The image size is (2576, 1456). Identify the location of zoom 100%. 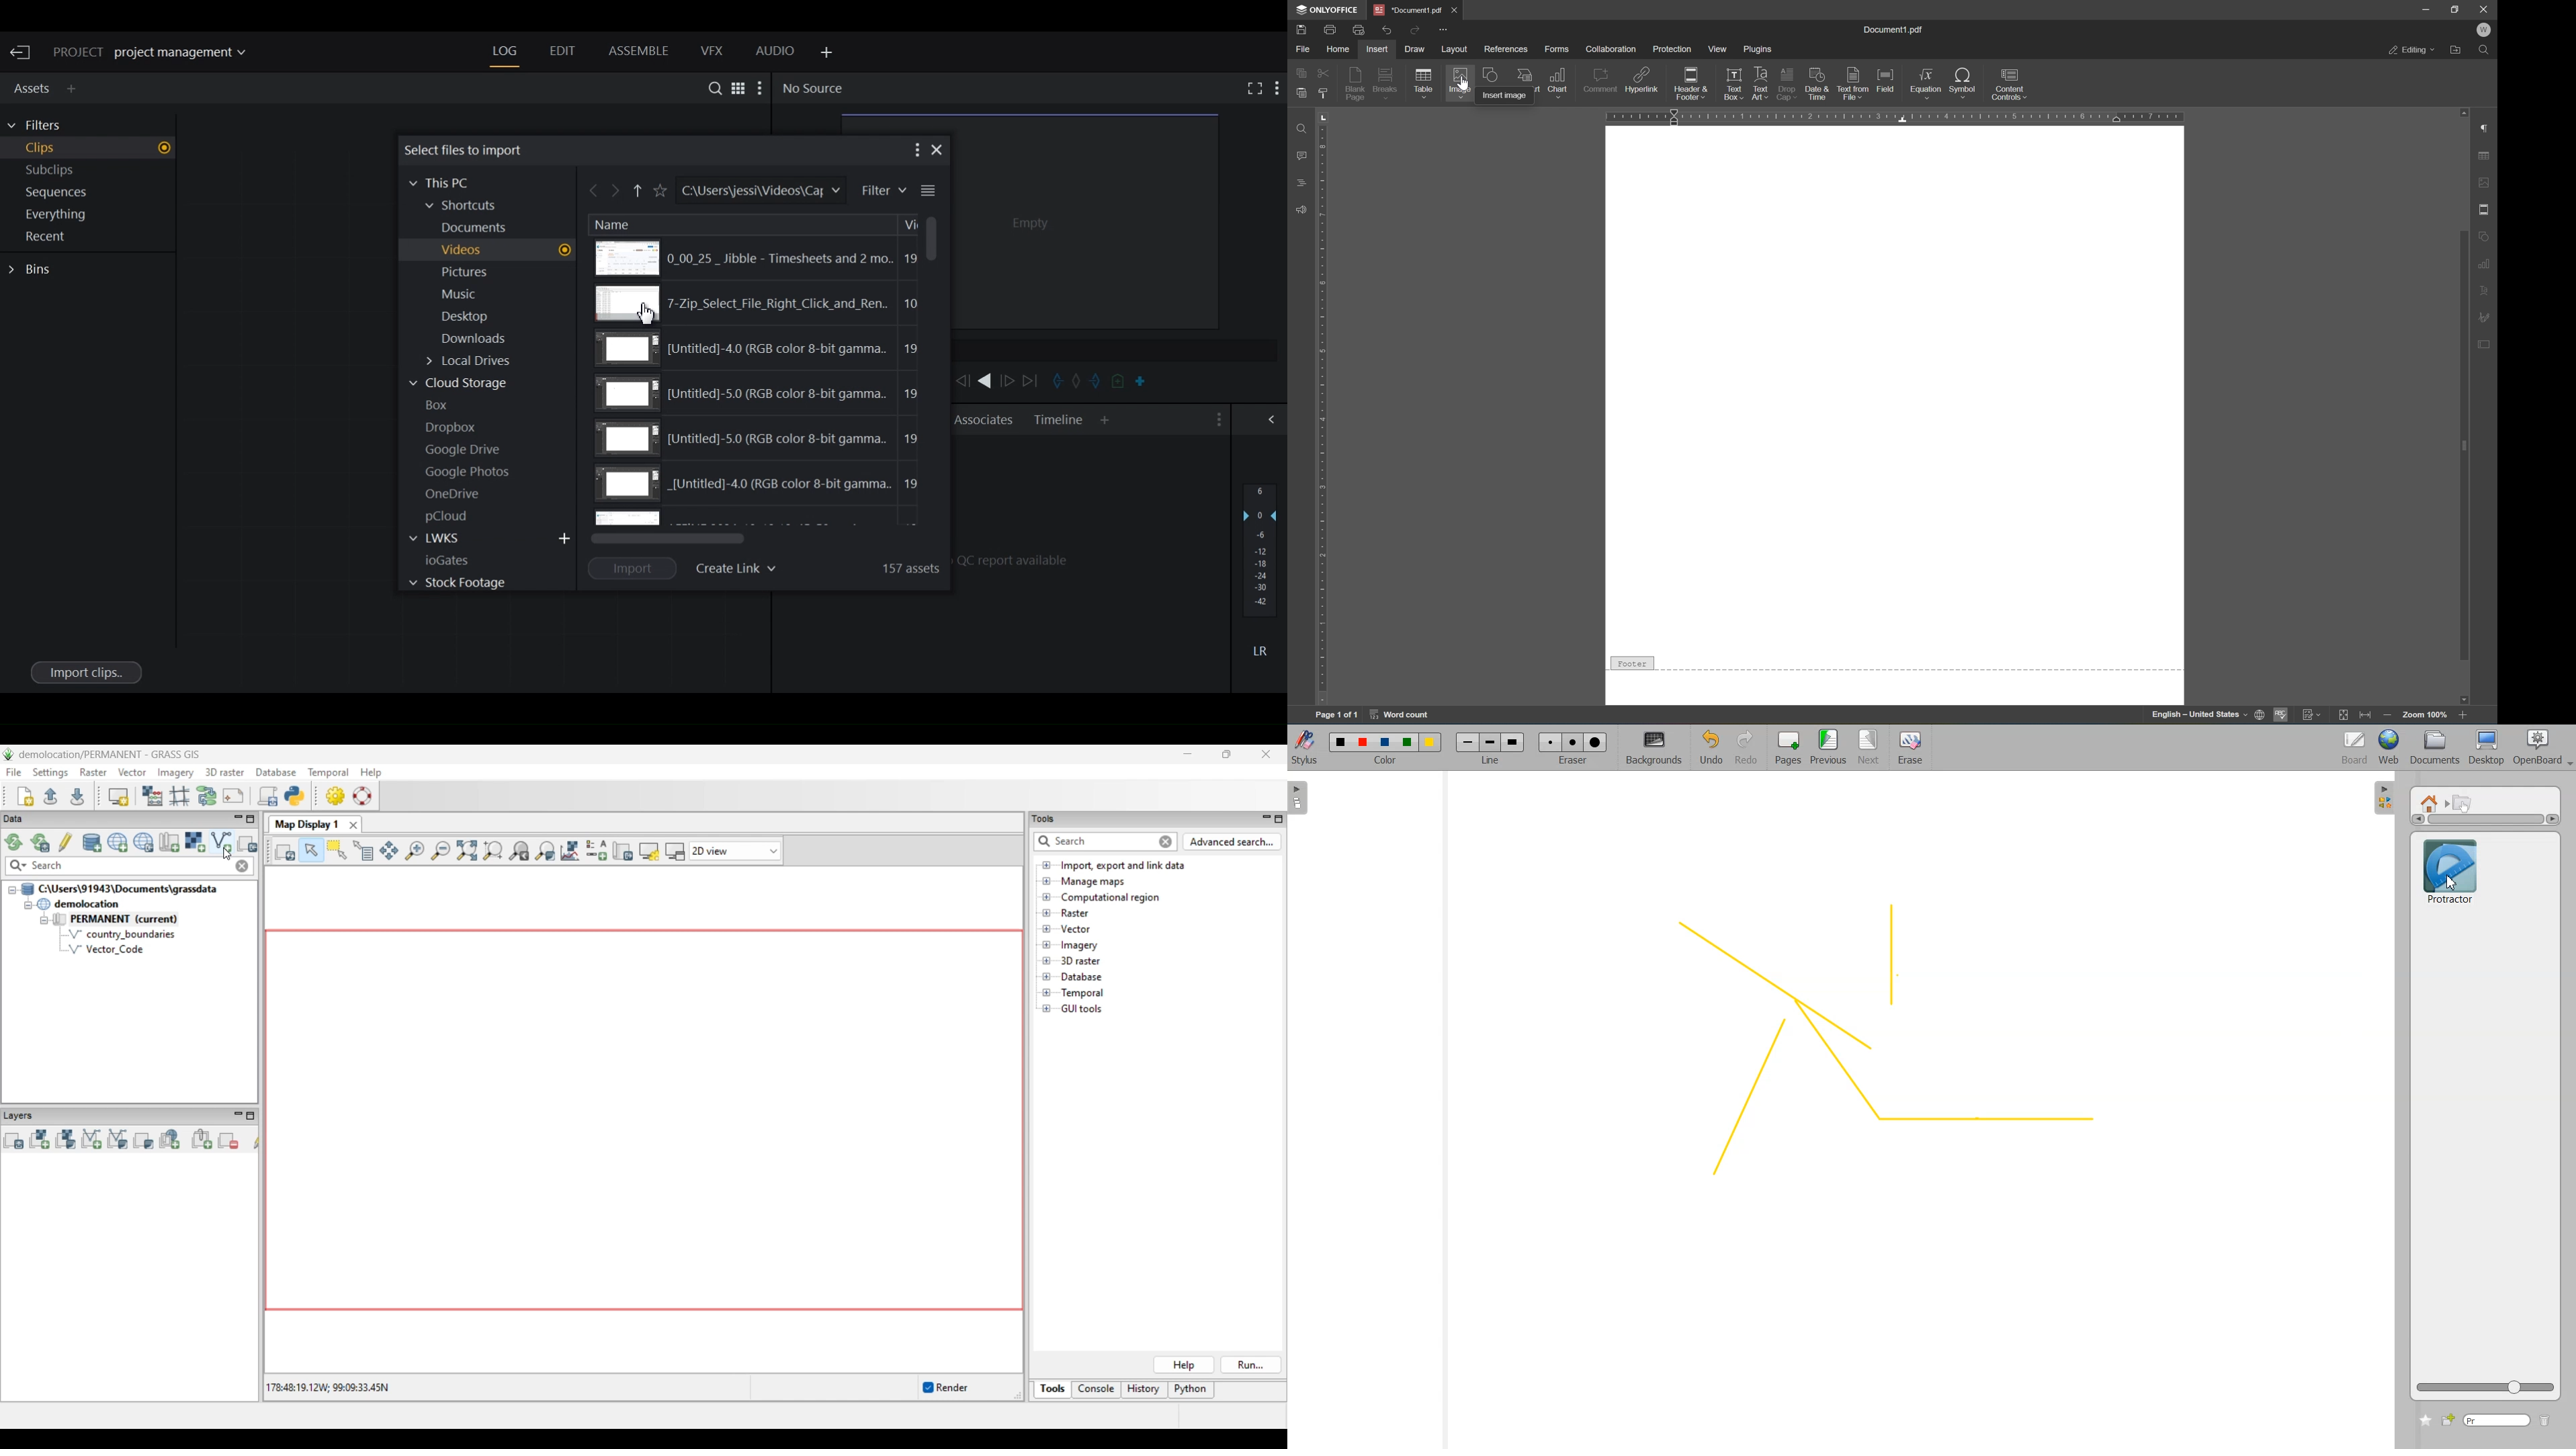
(2423, 715).